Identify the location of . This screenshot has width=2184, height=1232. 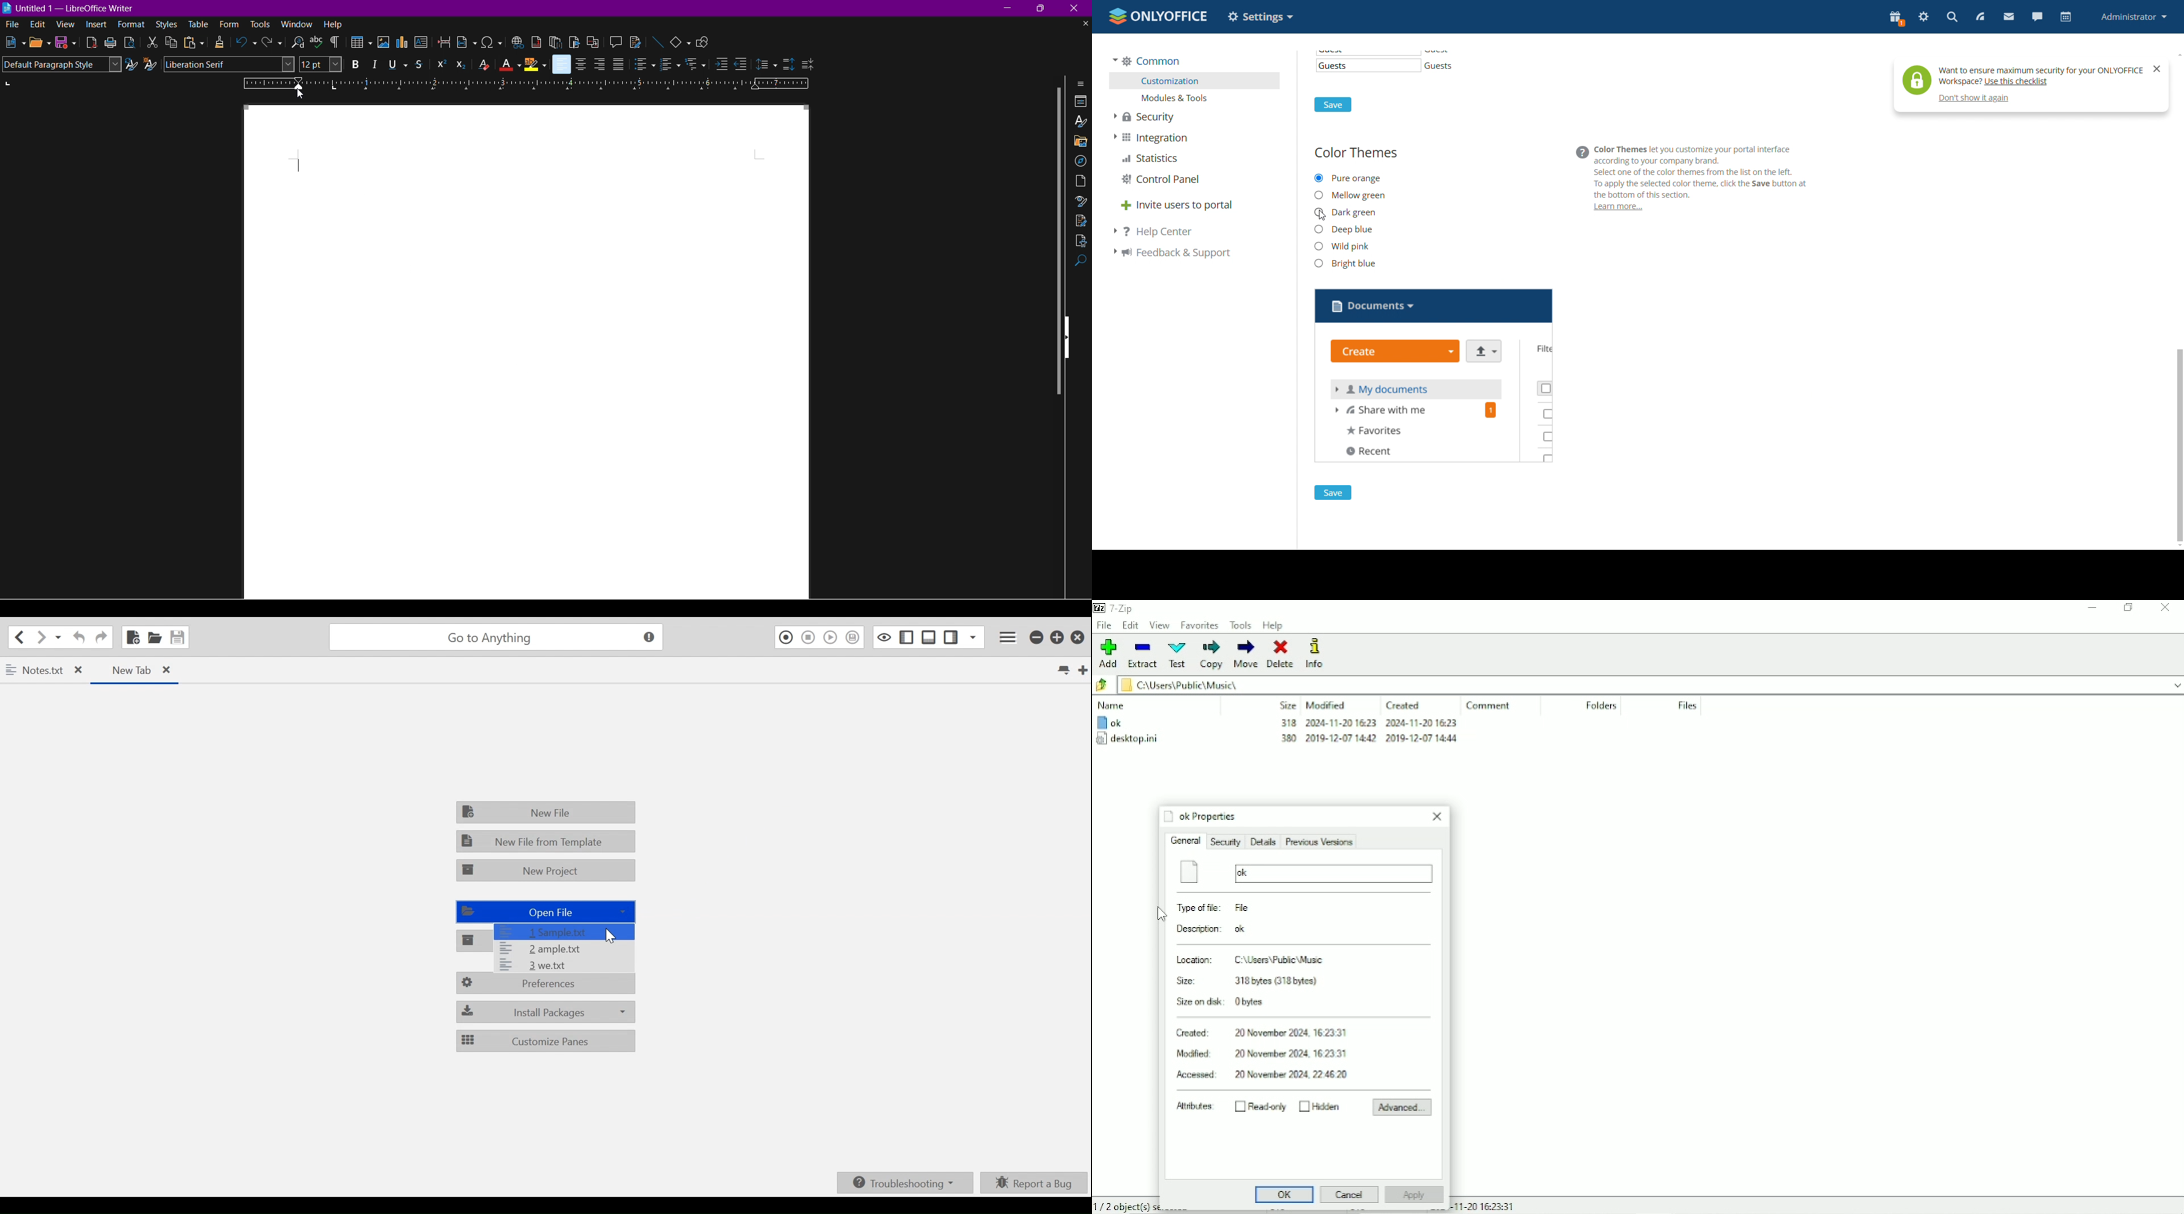
(1278, 724).